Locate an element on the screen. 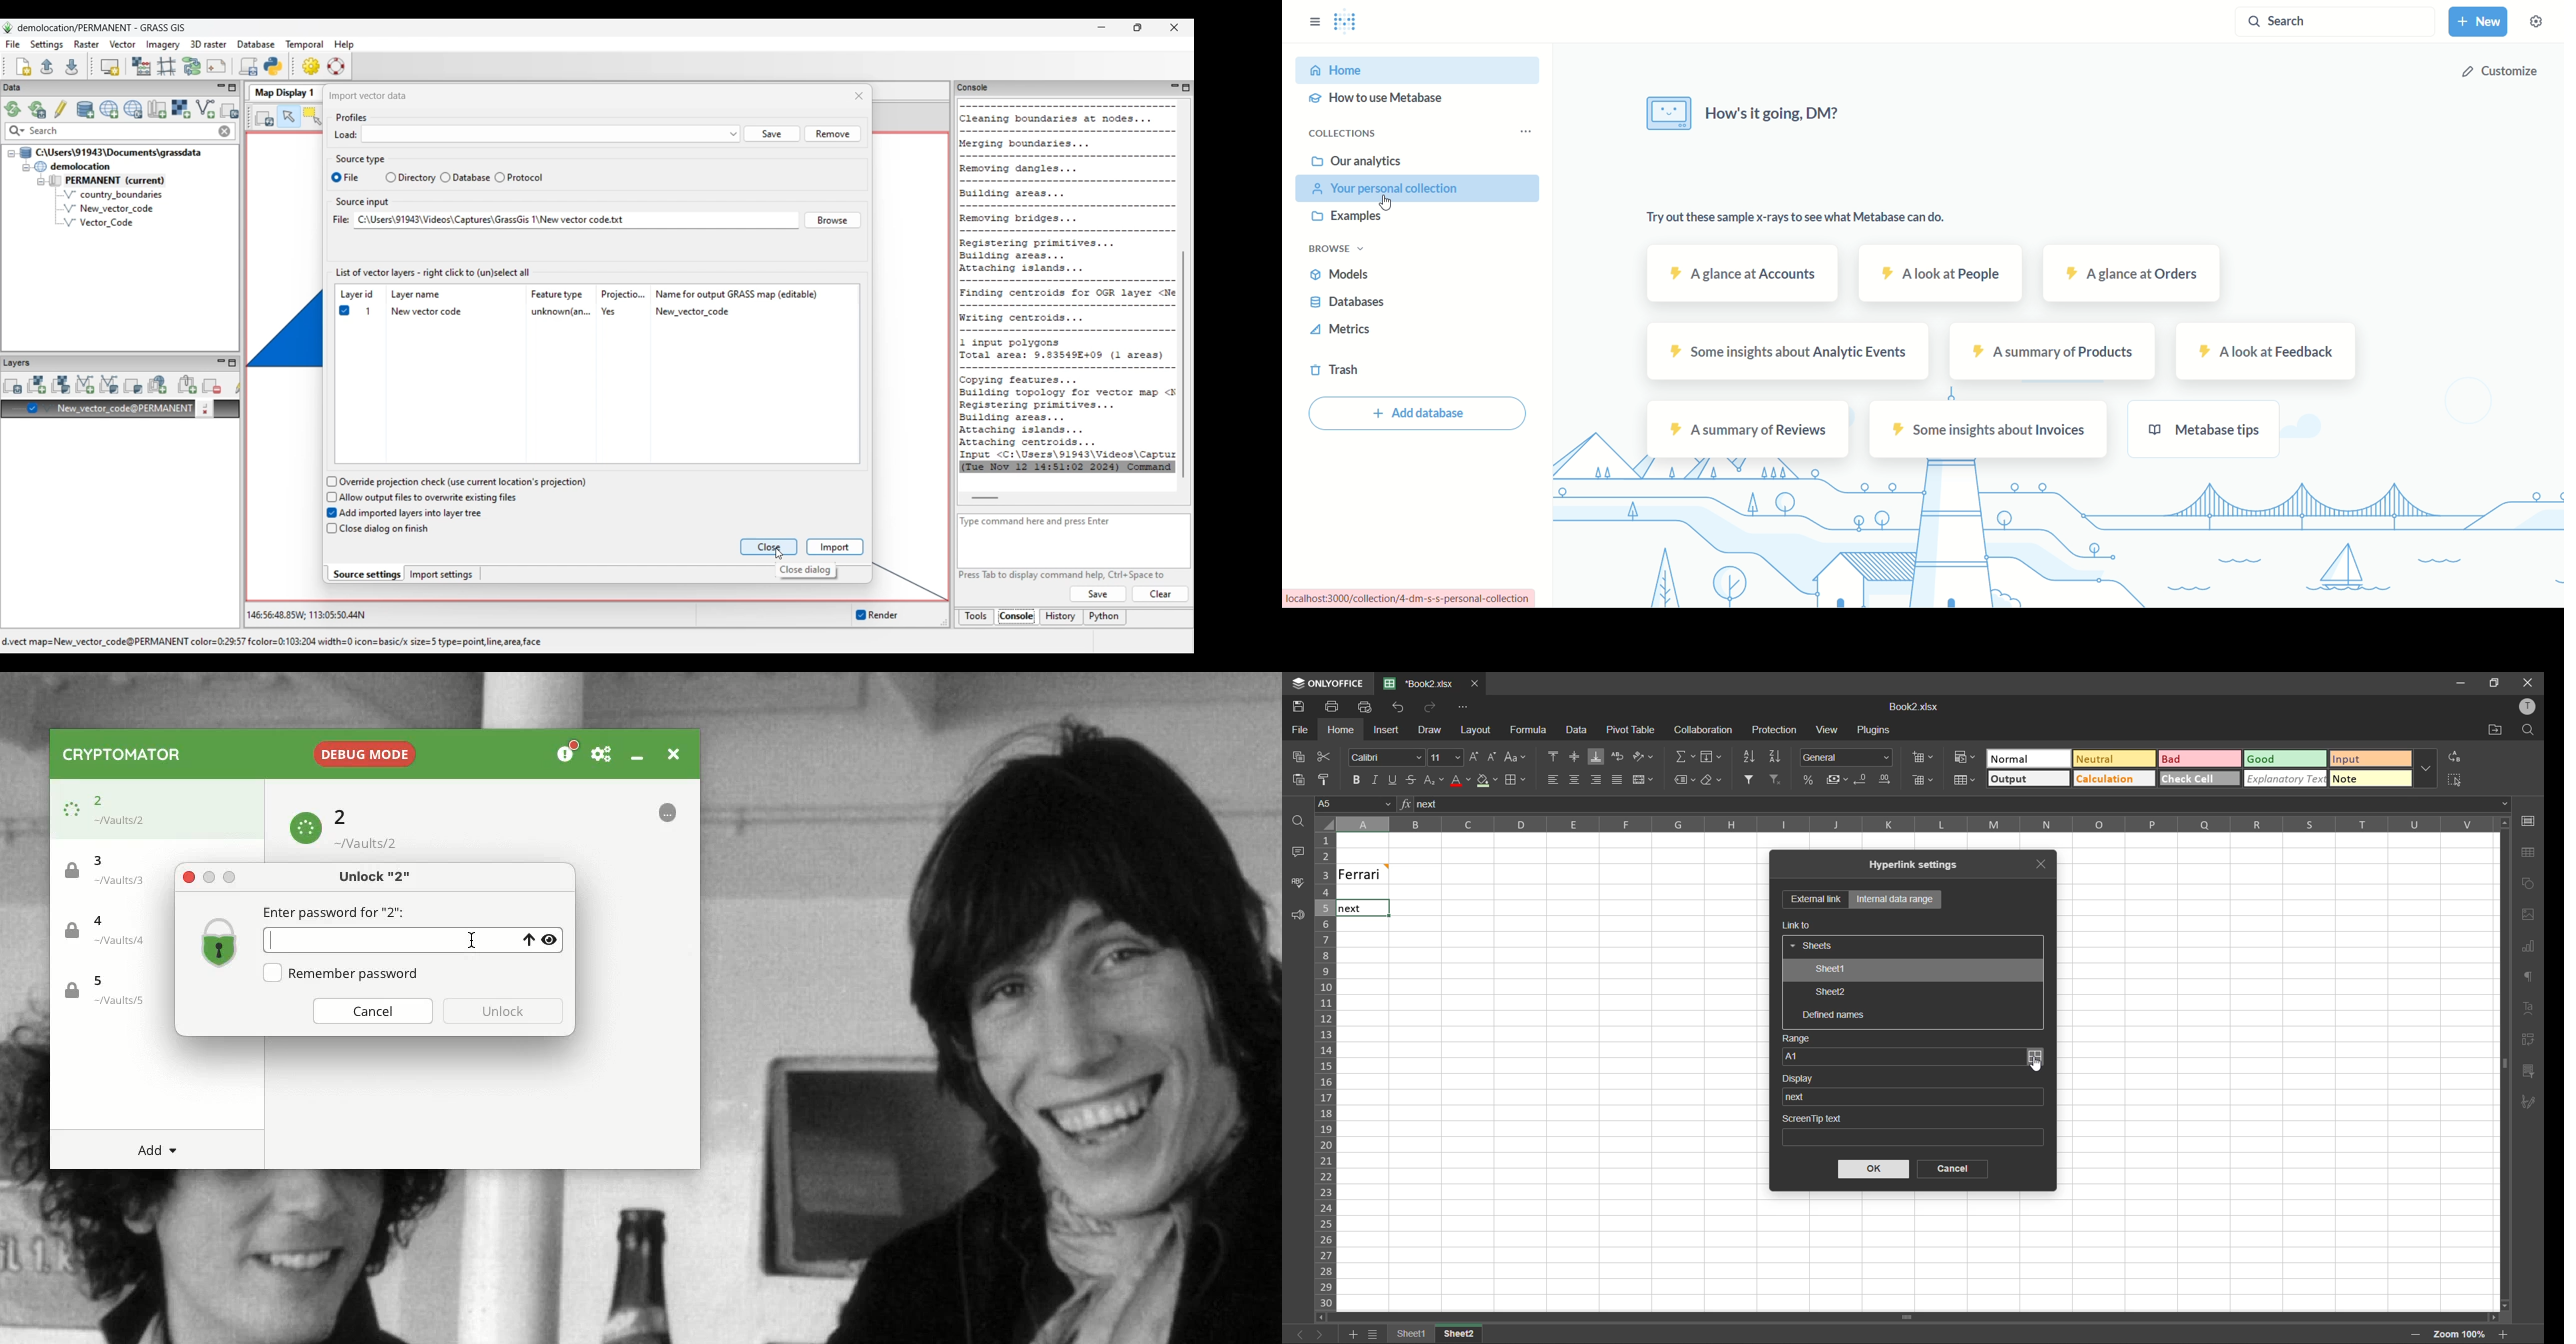 The height and width of the screenshot is (1344, 2576). bad is located at coordinates (2189, 758).